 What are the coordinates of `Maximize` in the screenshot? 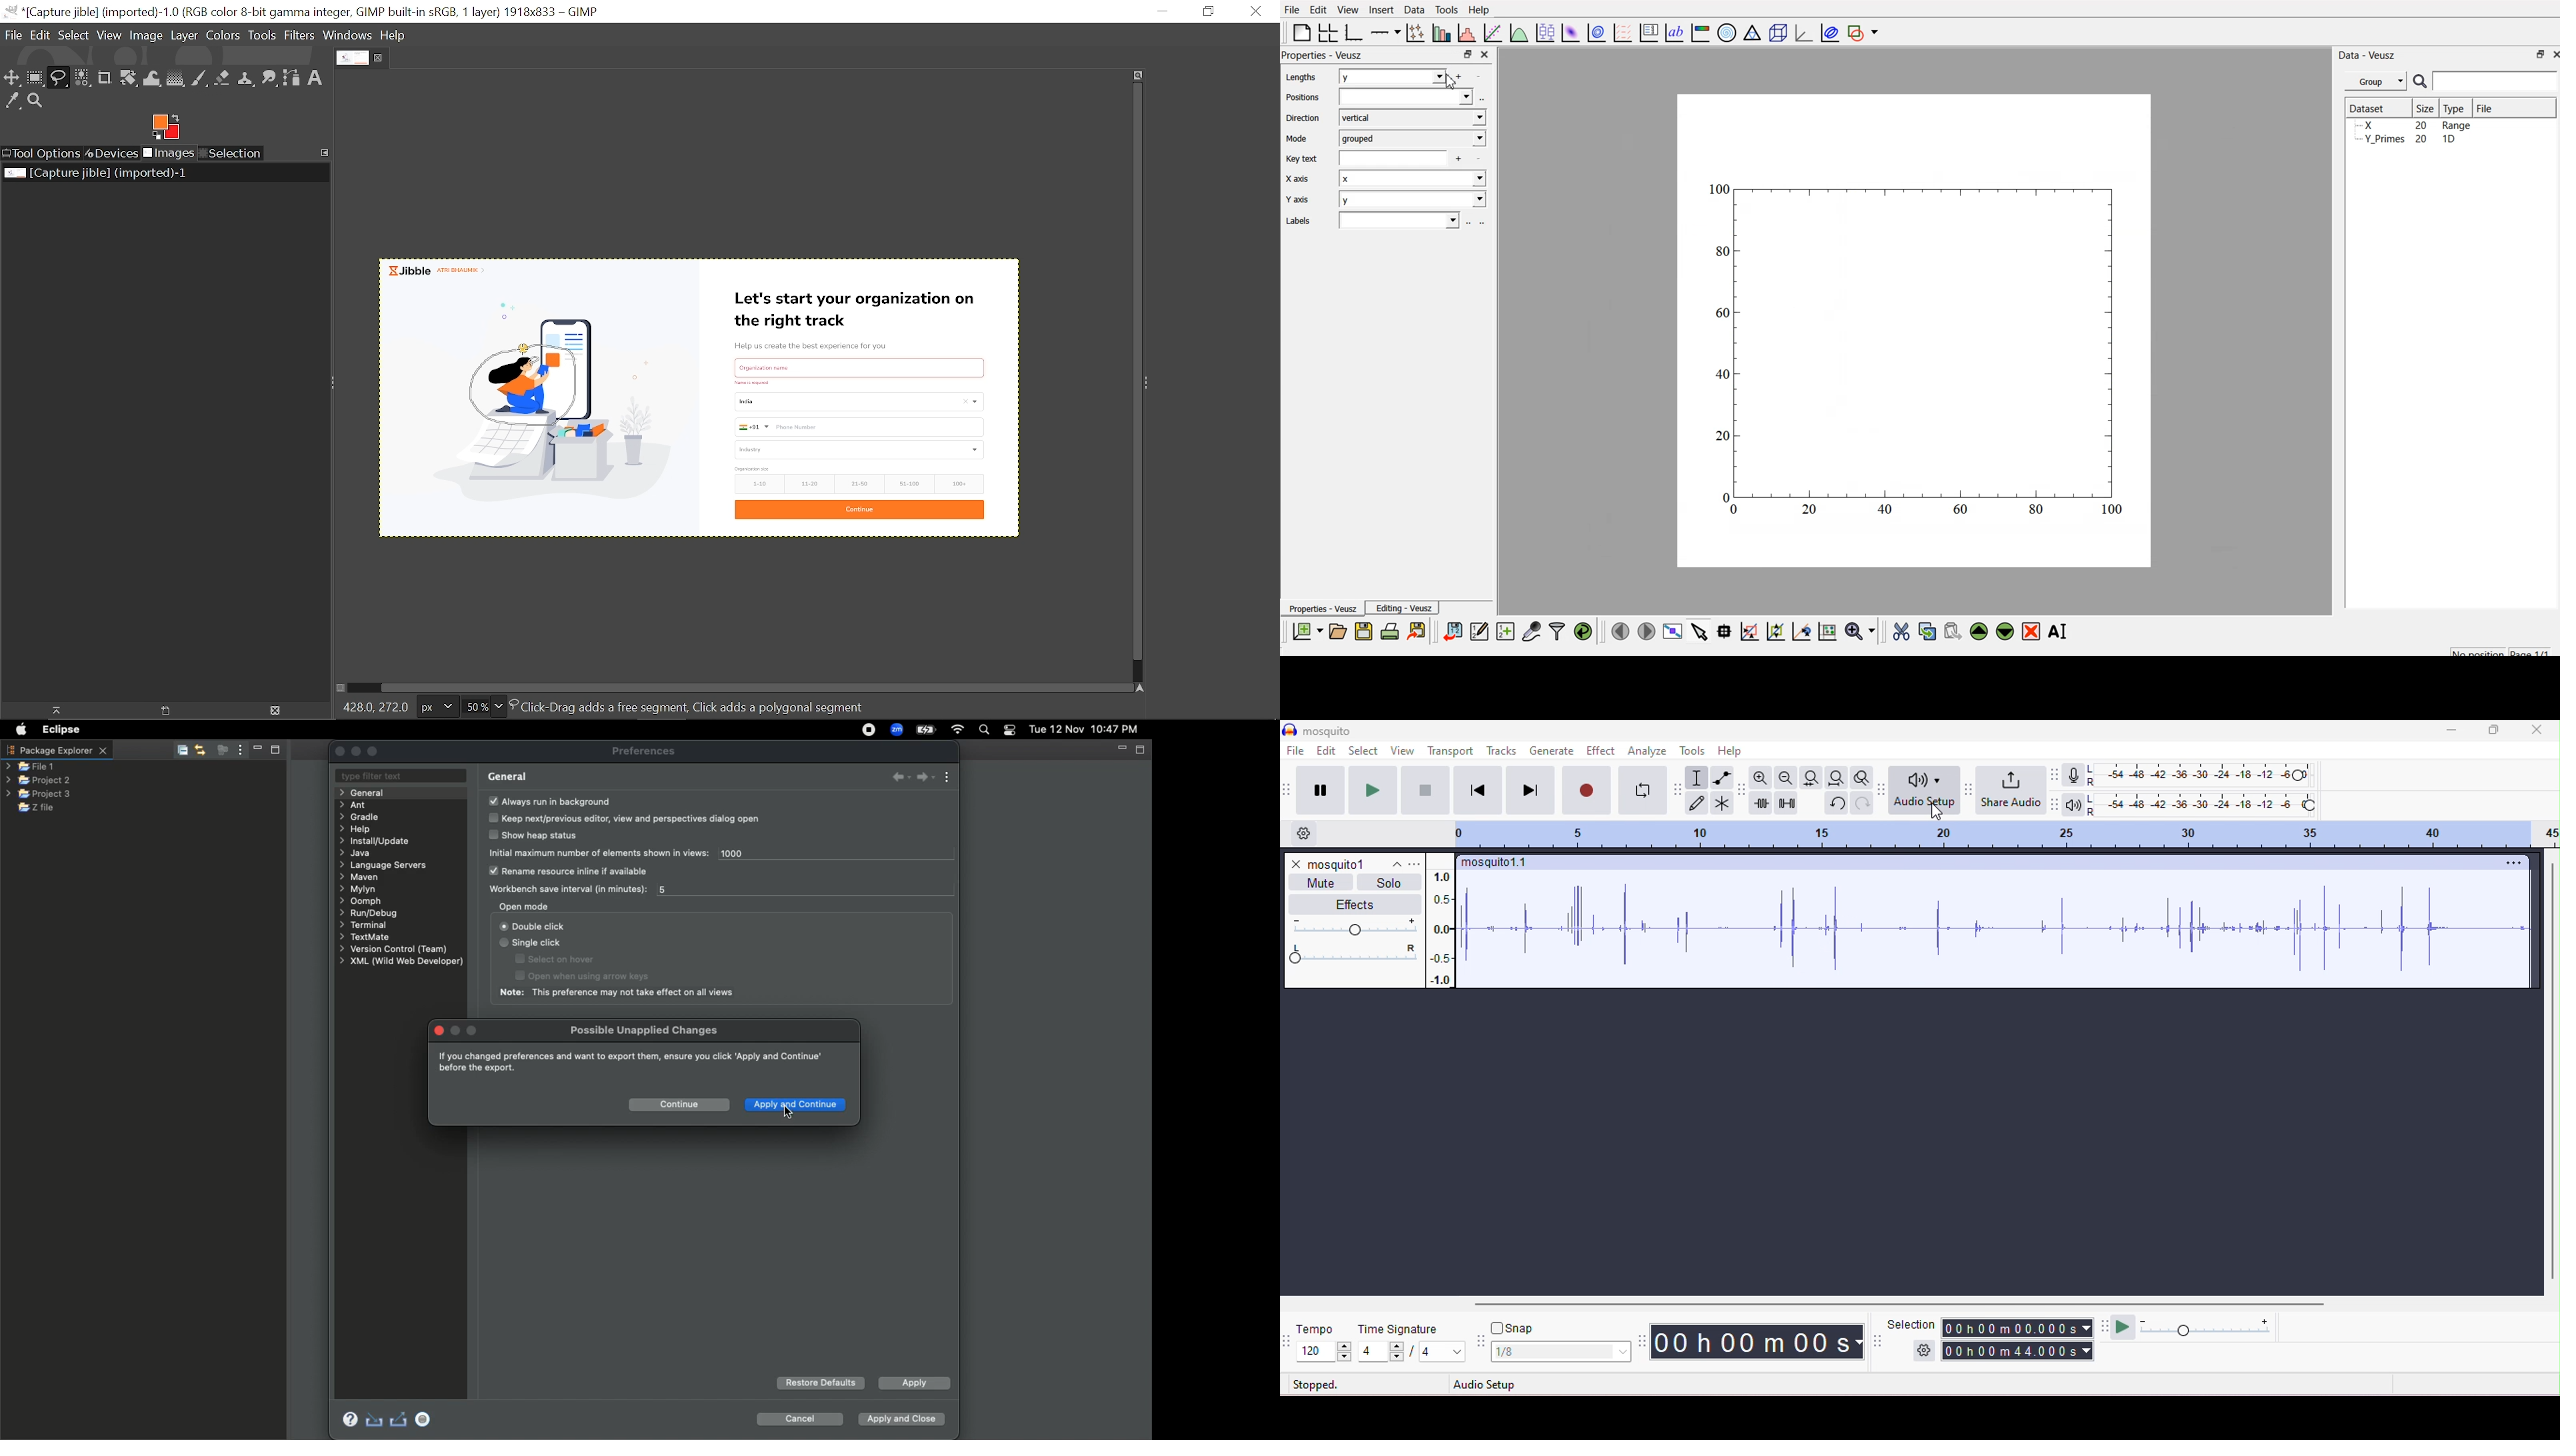 It's located at (1142, 750).